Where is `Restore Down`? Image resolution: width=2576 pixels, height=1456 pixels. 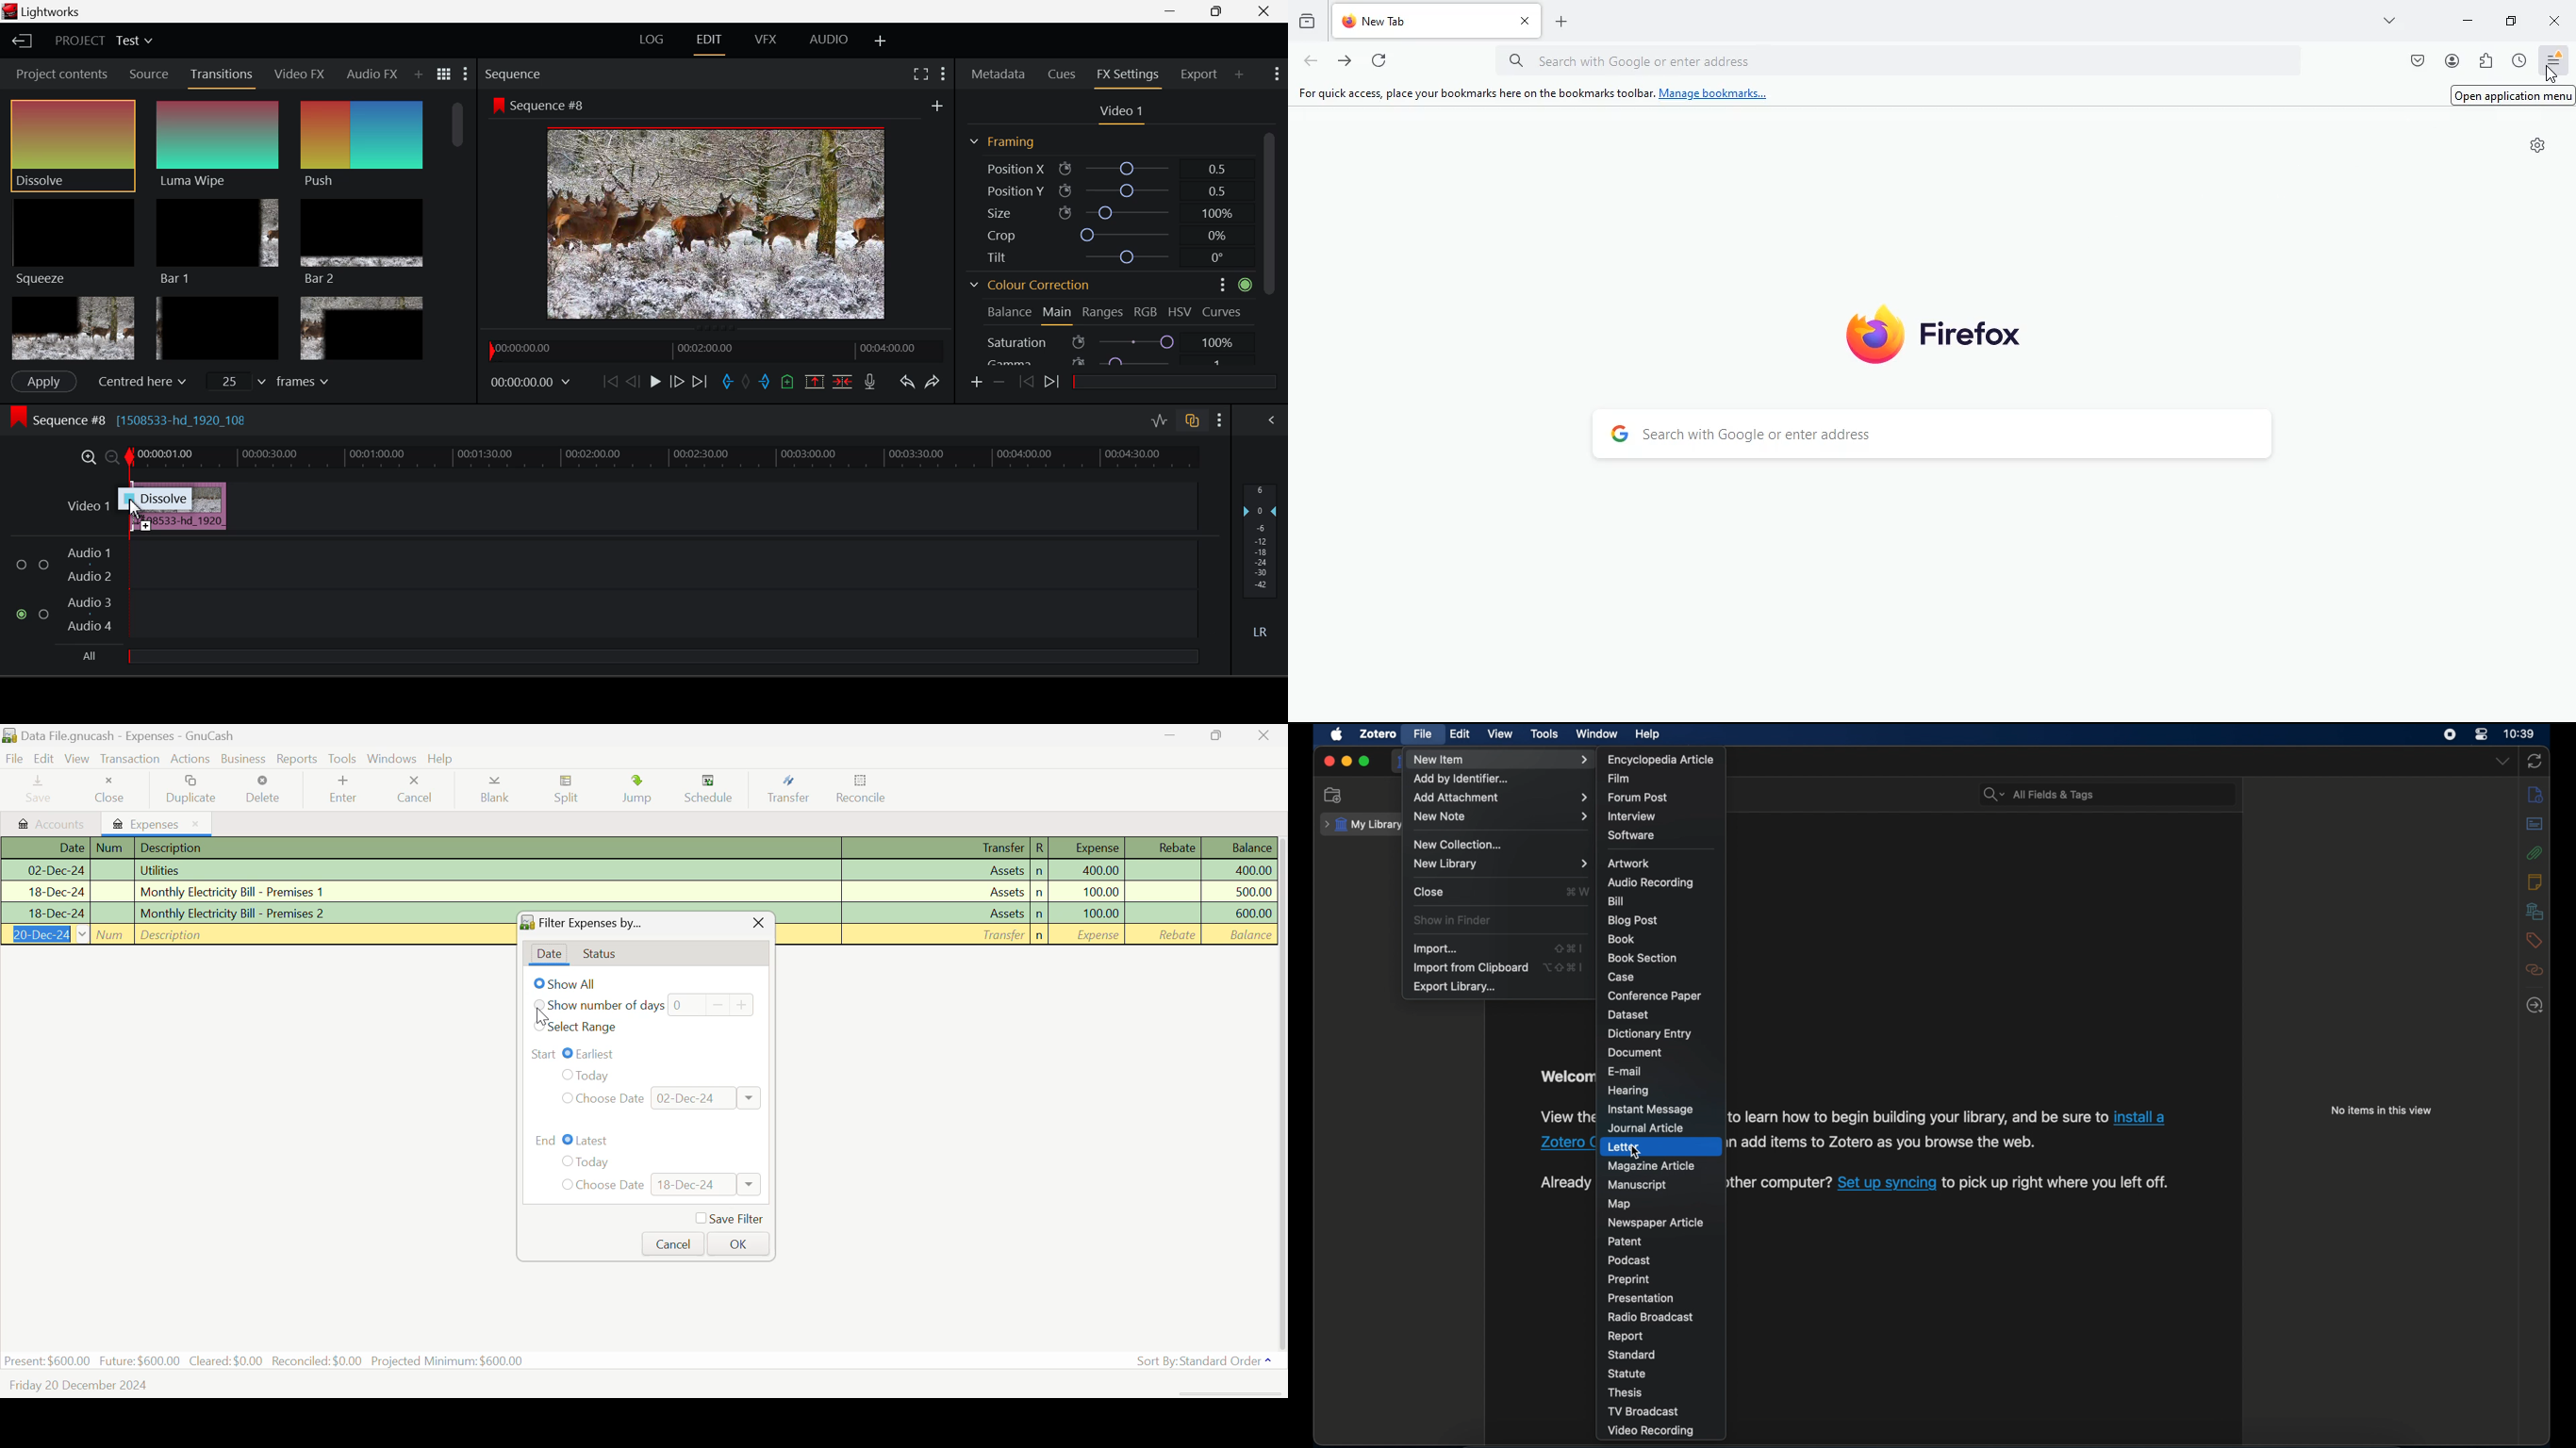
Restore Down is located at coordinates (1173, 11).